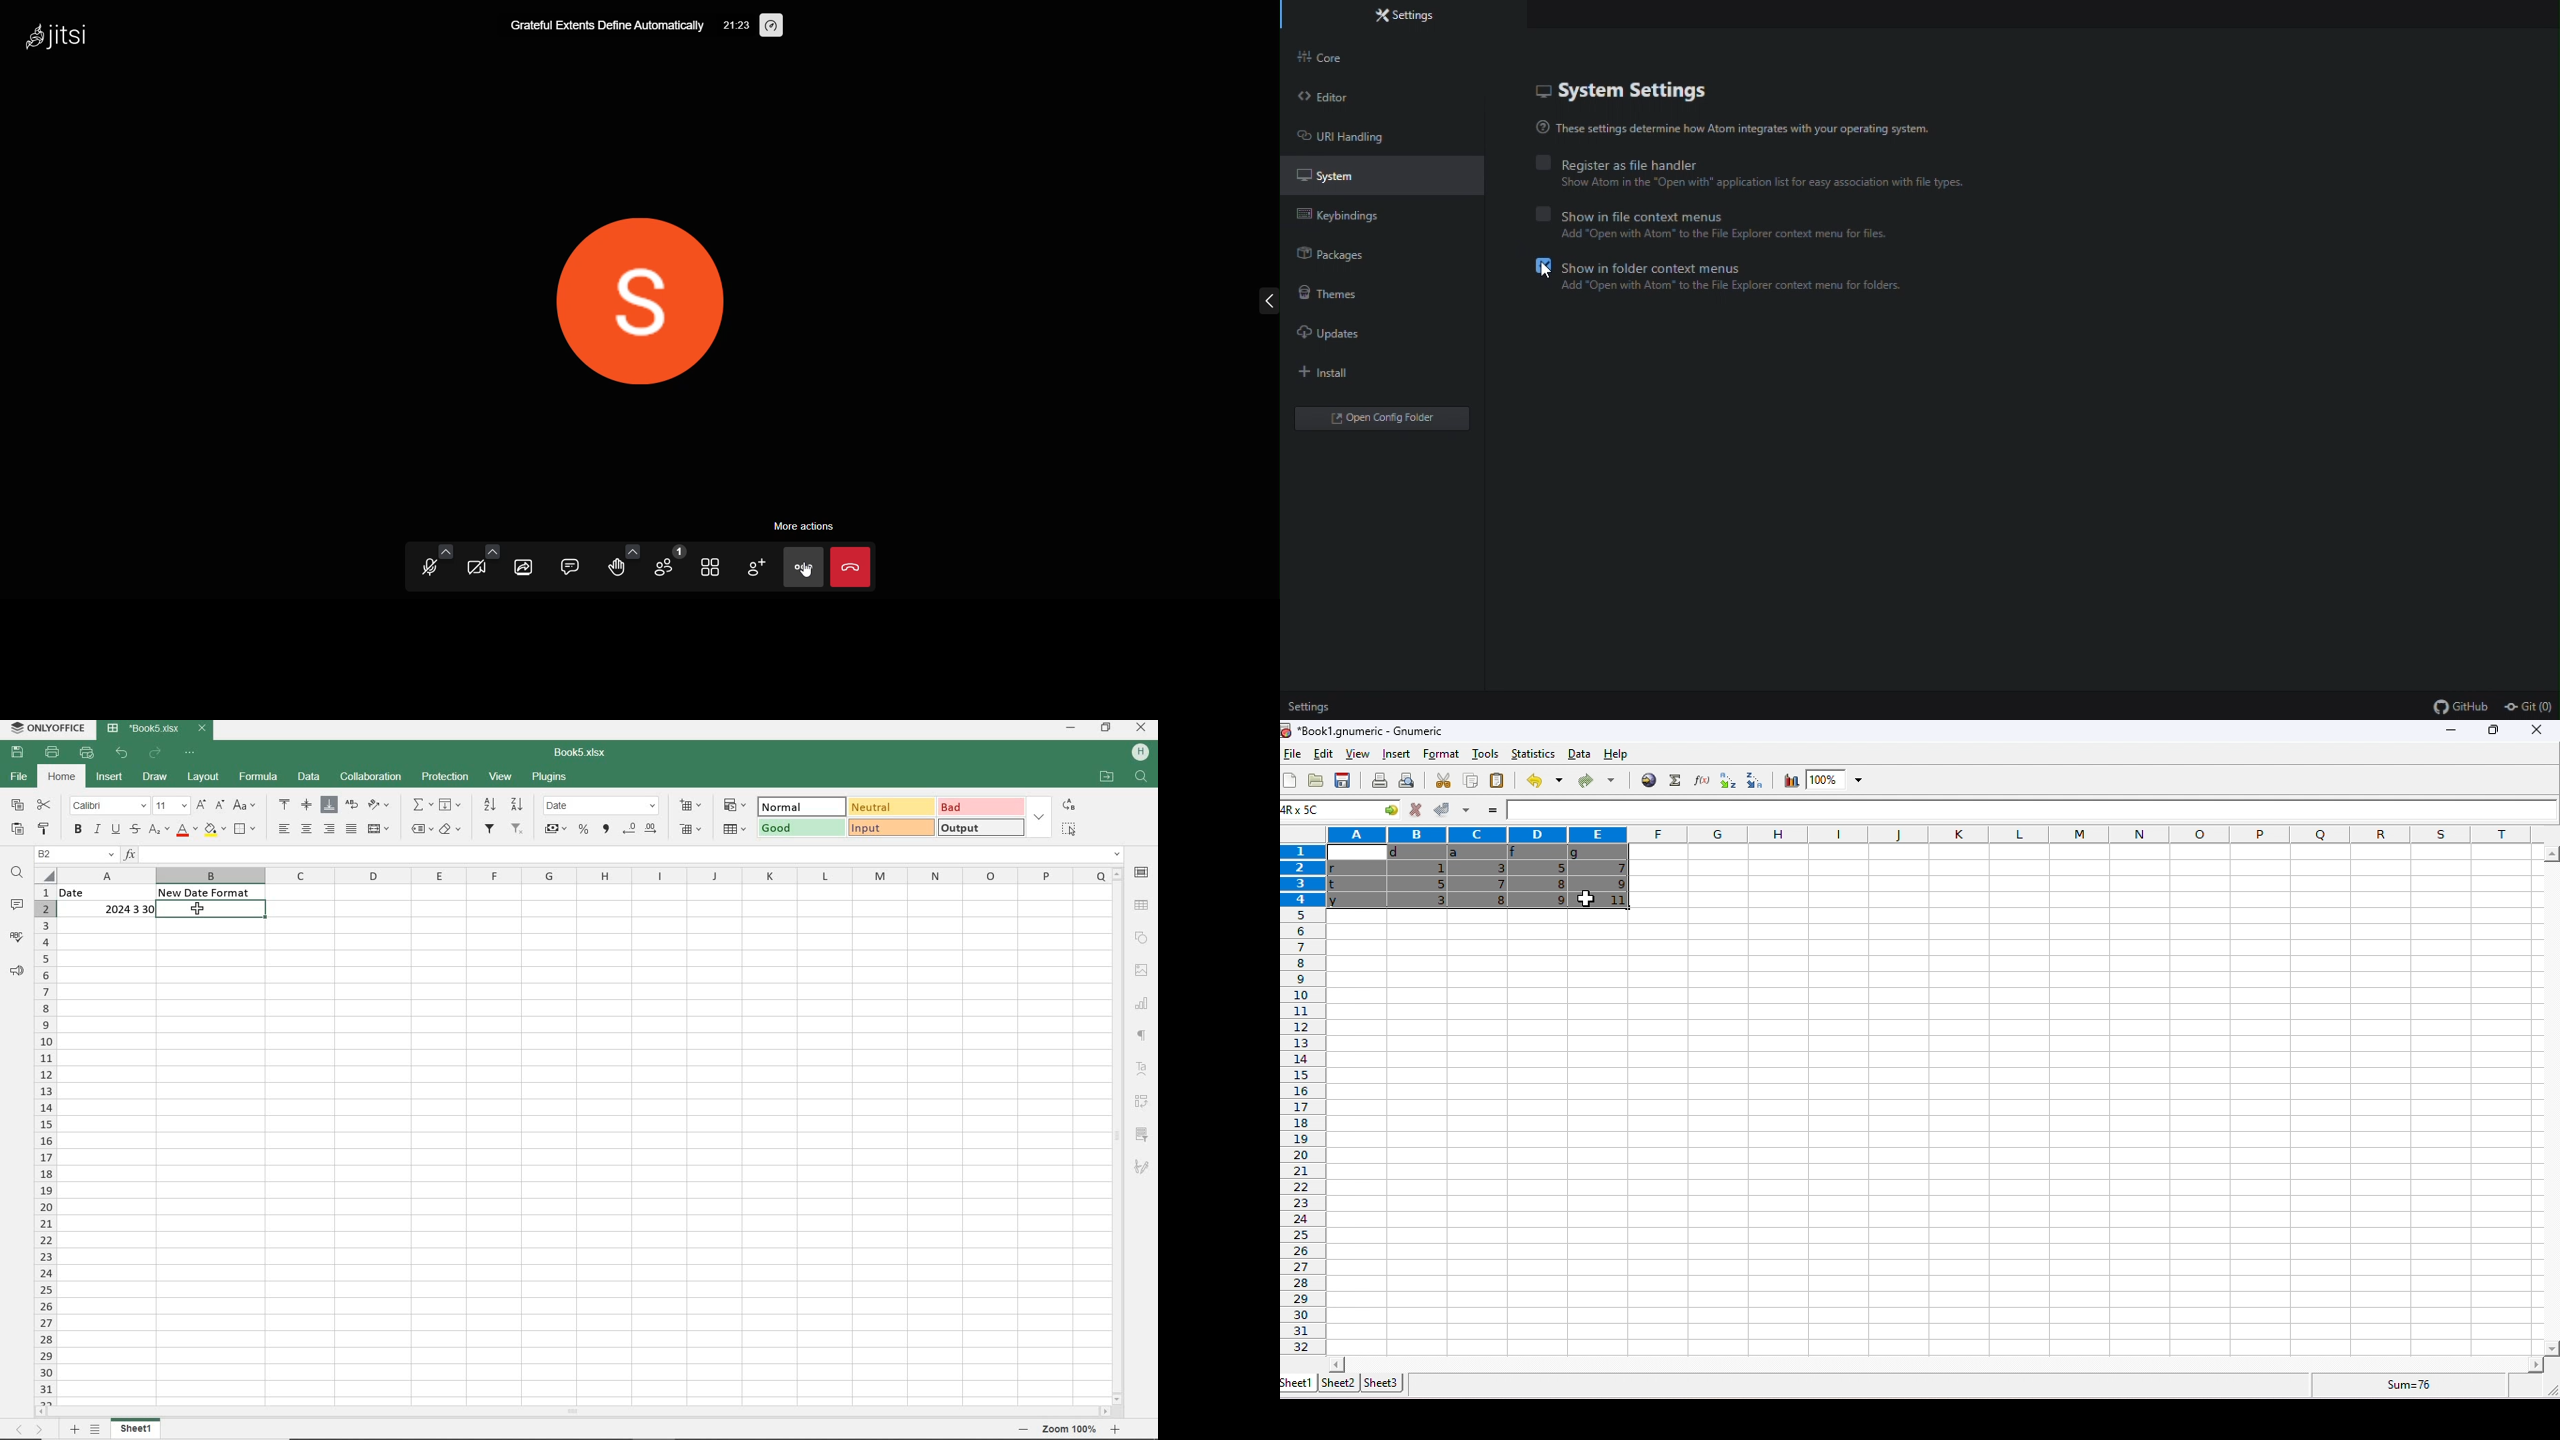 This screenshot has height=1456, width=2576. I want to click on TEXT ART, so click(1144, 1069).